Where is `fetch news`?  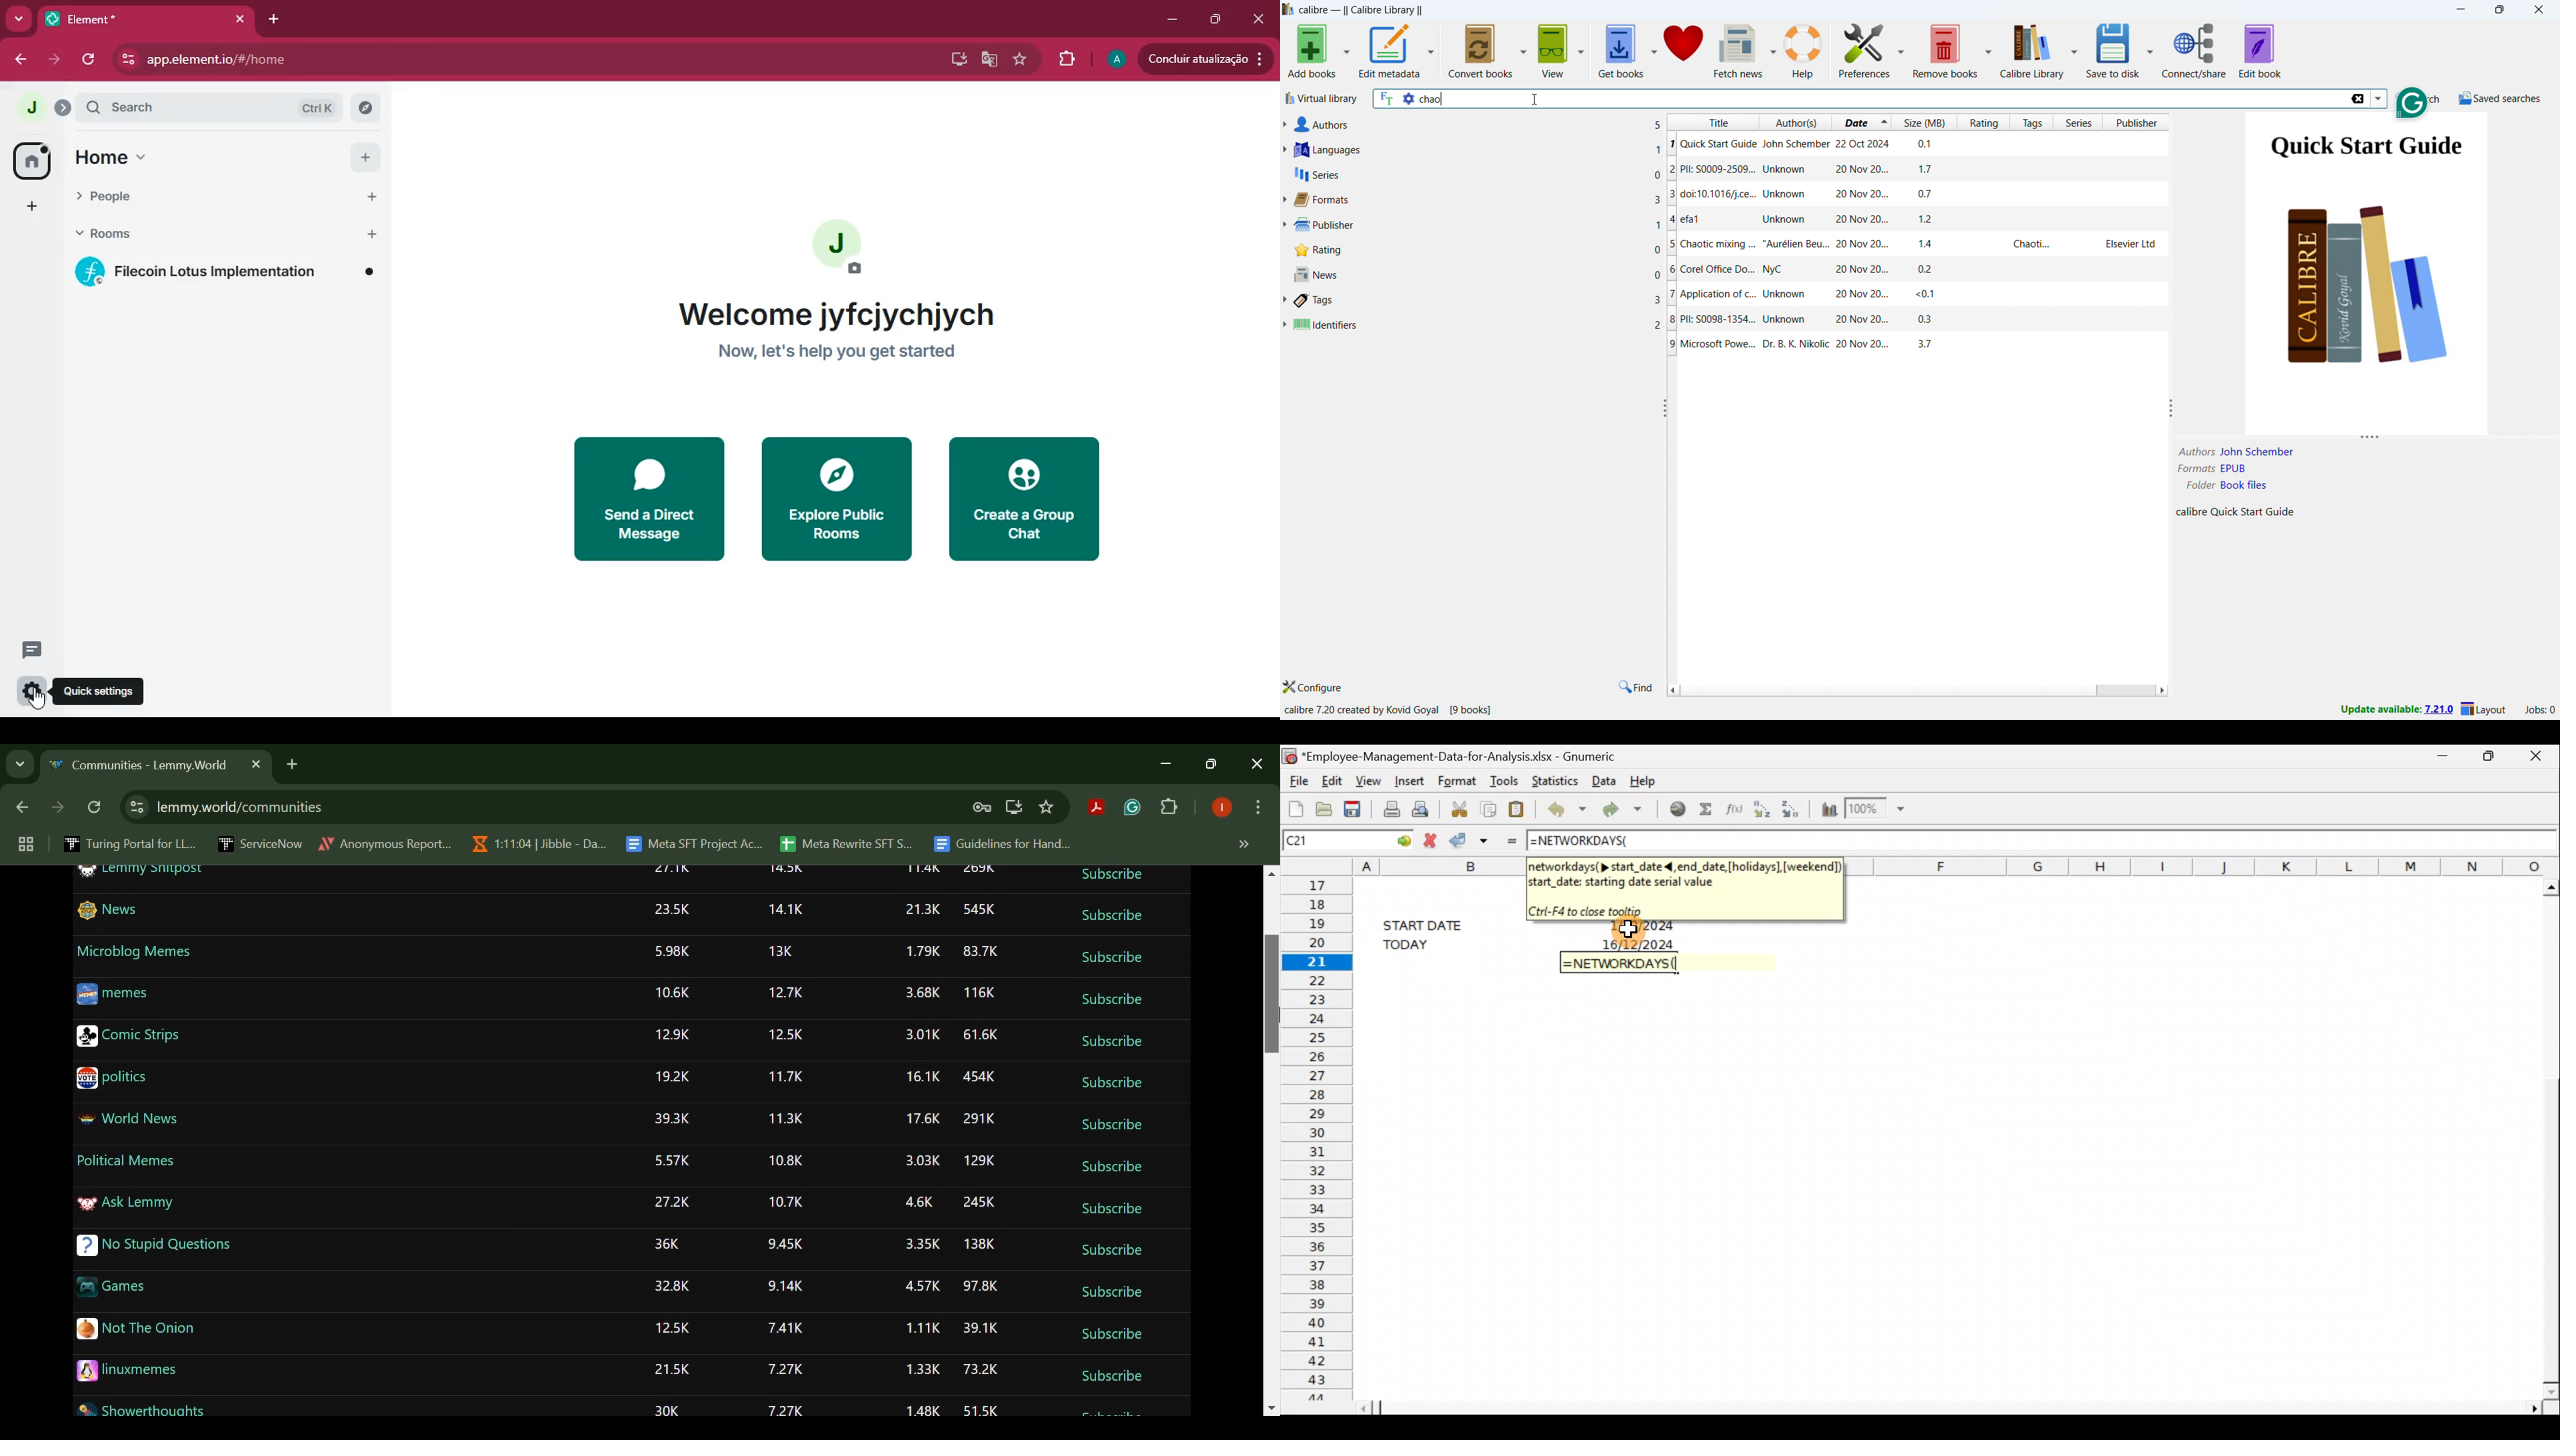
fetch news is located at coordinates (1739, 50).